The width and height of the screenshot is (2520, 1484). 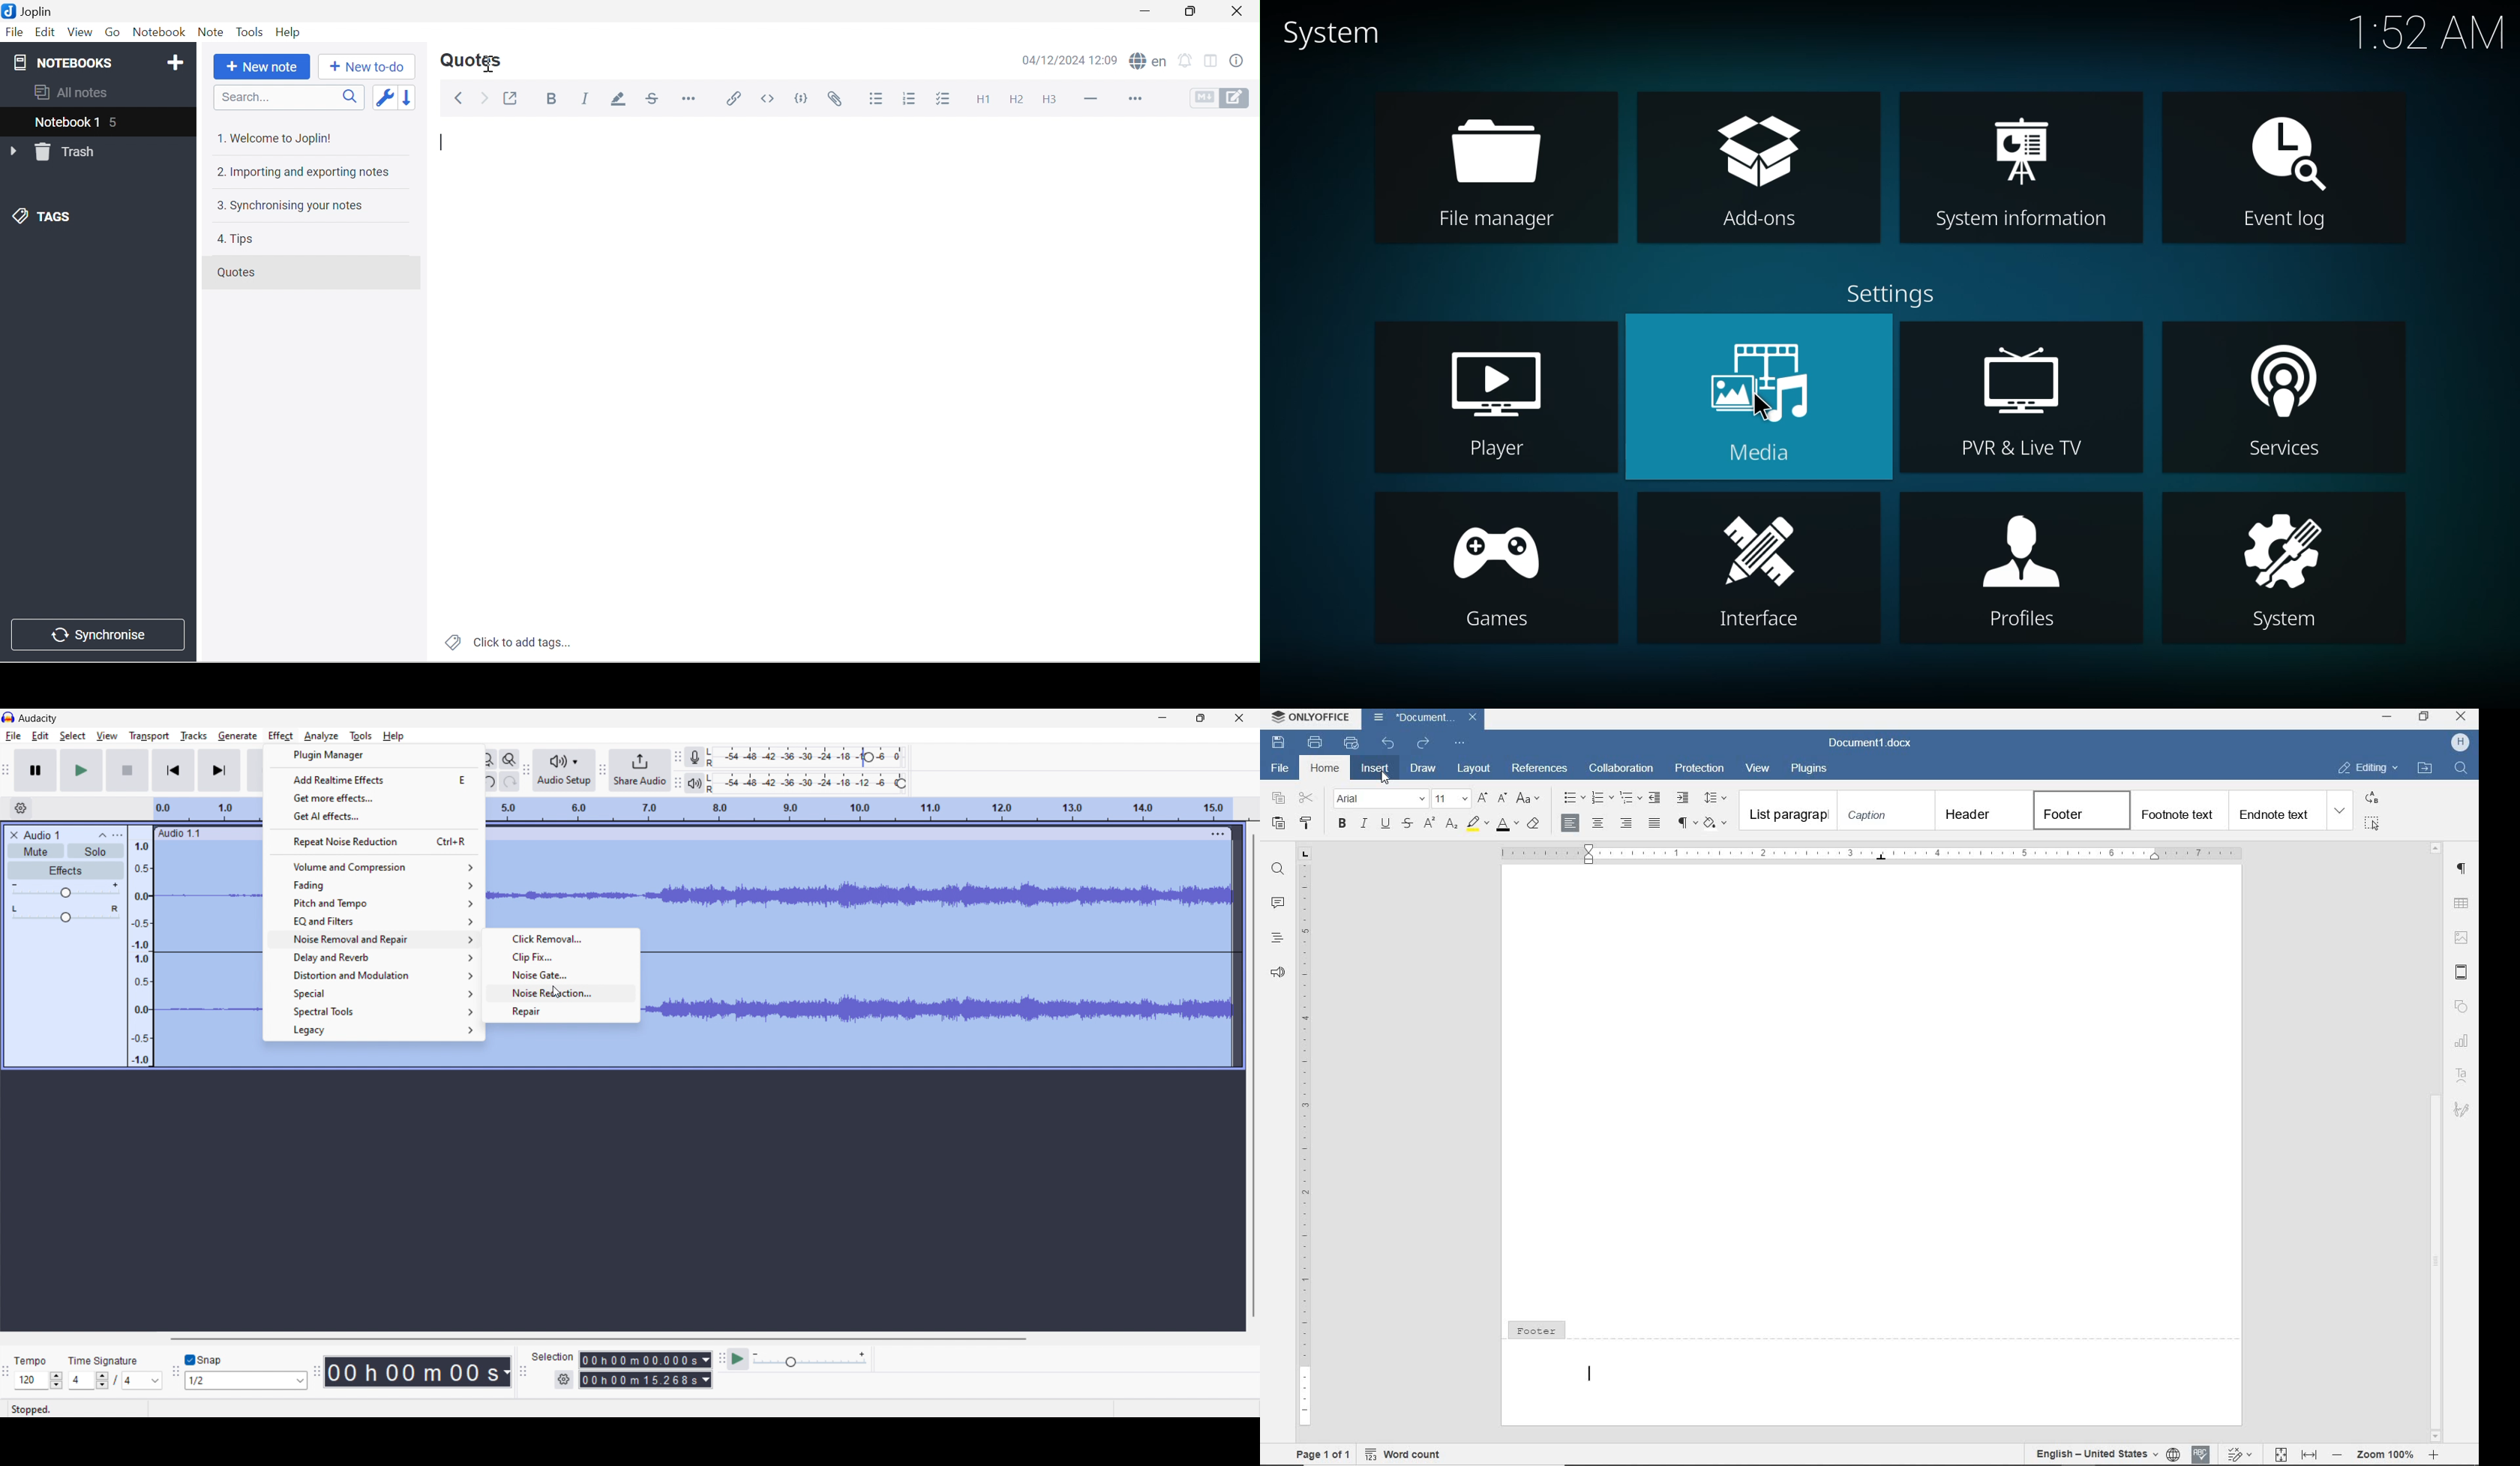 I want to click on fit to width, so click(x=2310, y=1456).